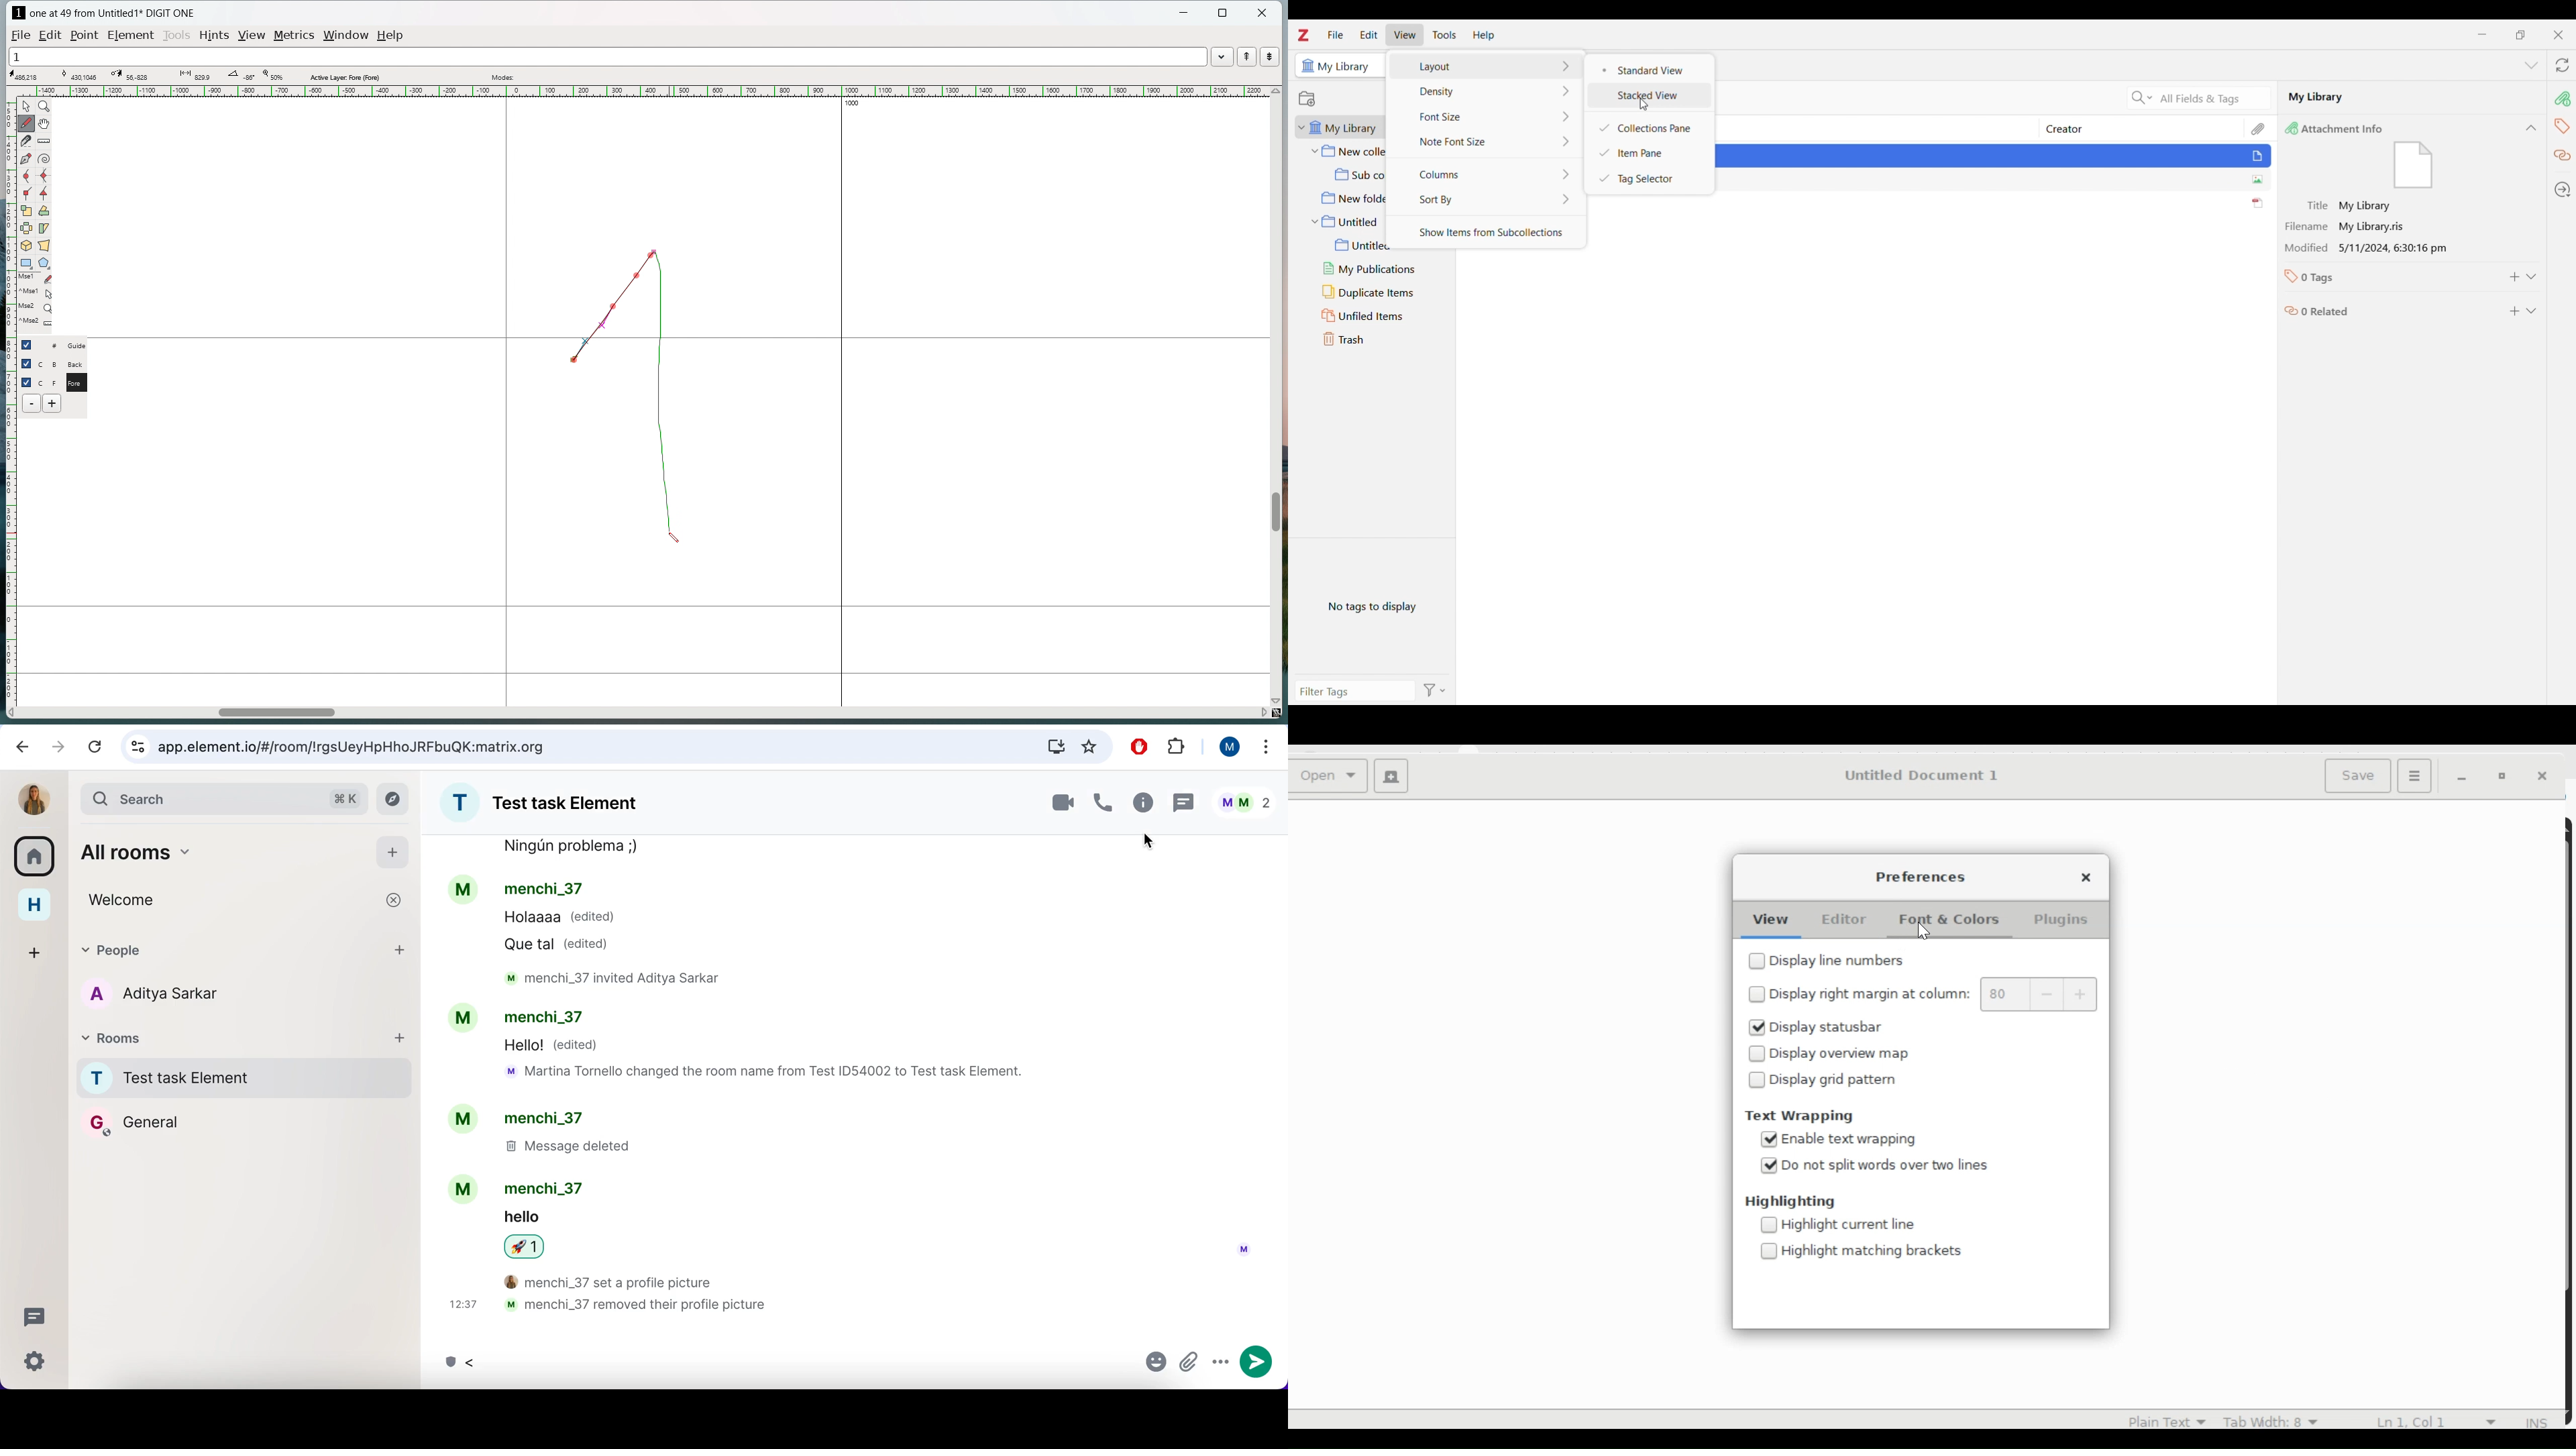 This screenshot has height=1456, width=2576. What do you see at coordinates (35, 860) in the screenshot?
I see `all rooms` at bounding box center [35, 860].